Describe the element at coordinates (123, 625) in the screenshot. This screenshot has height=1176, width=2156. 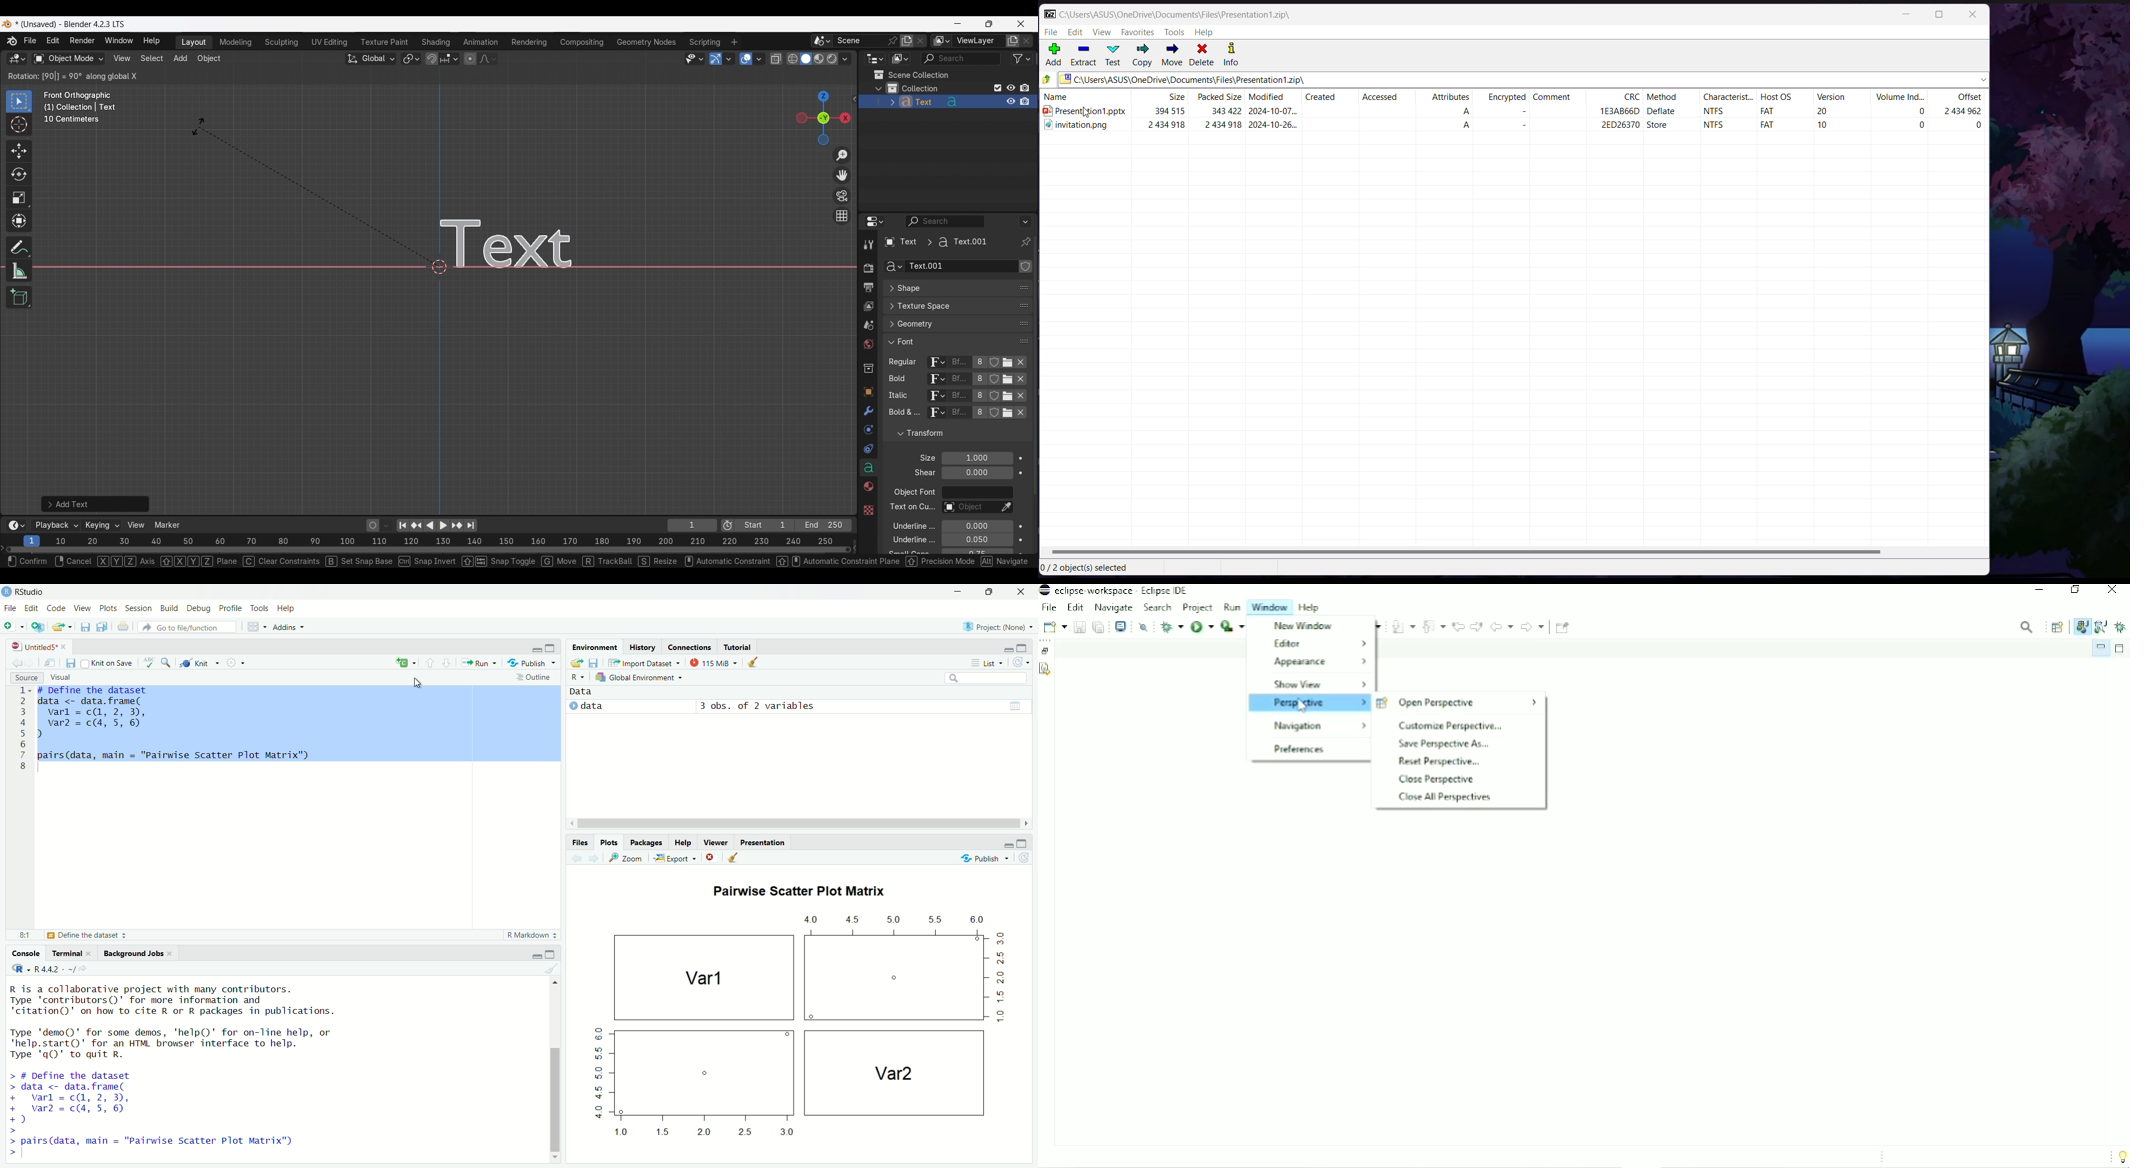
I see `Print the current file` at that location.